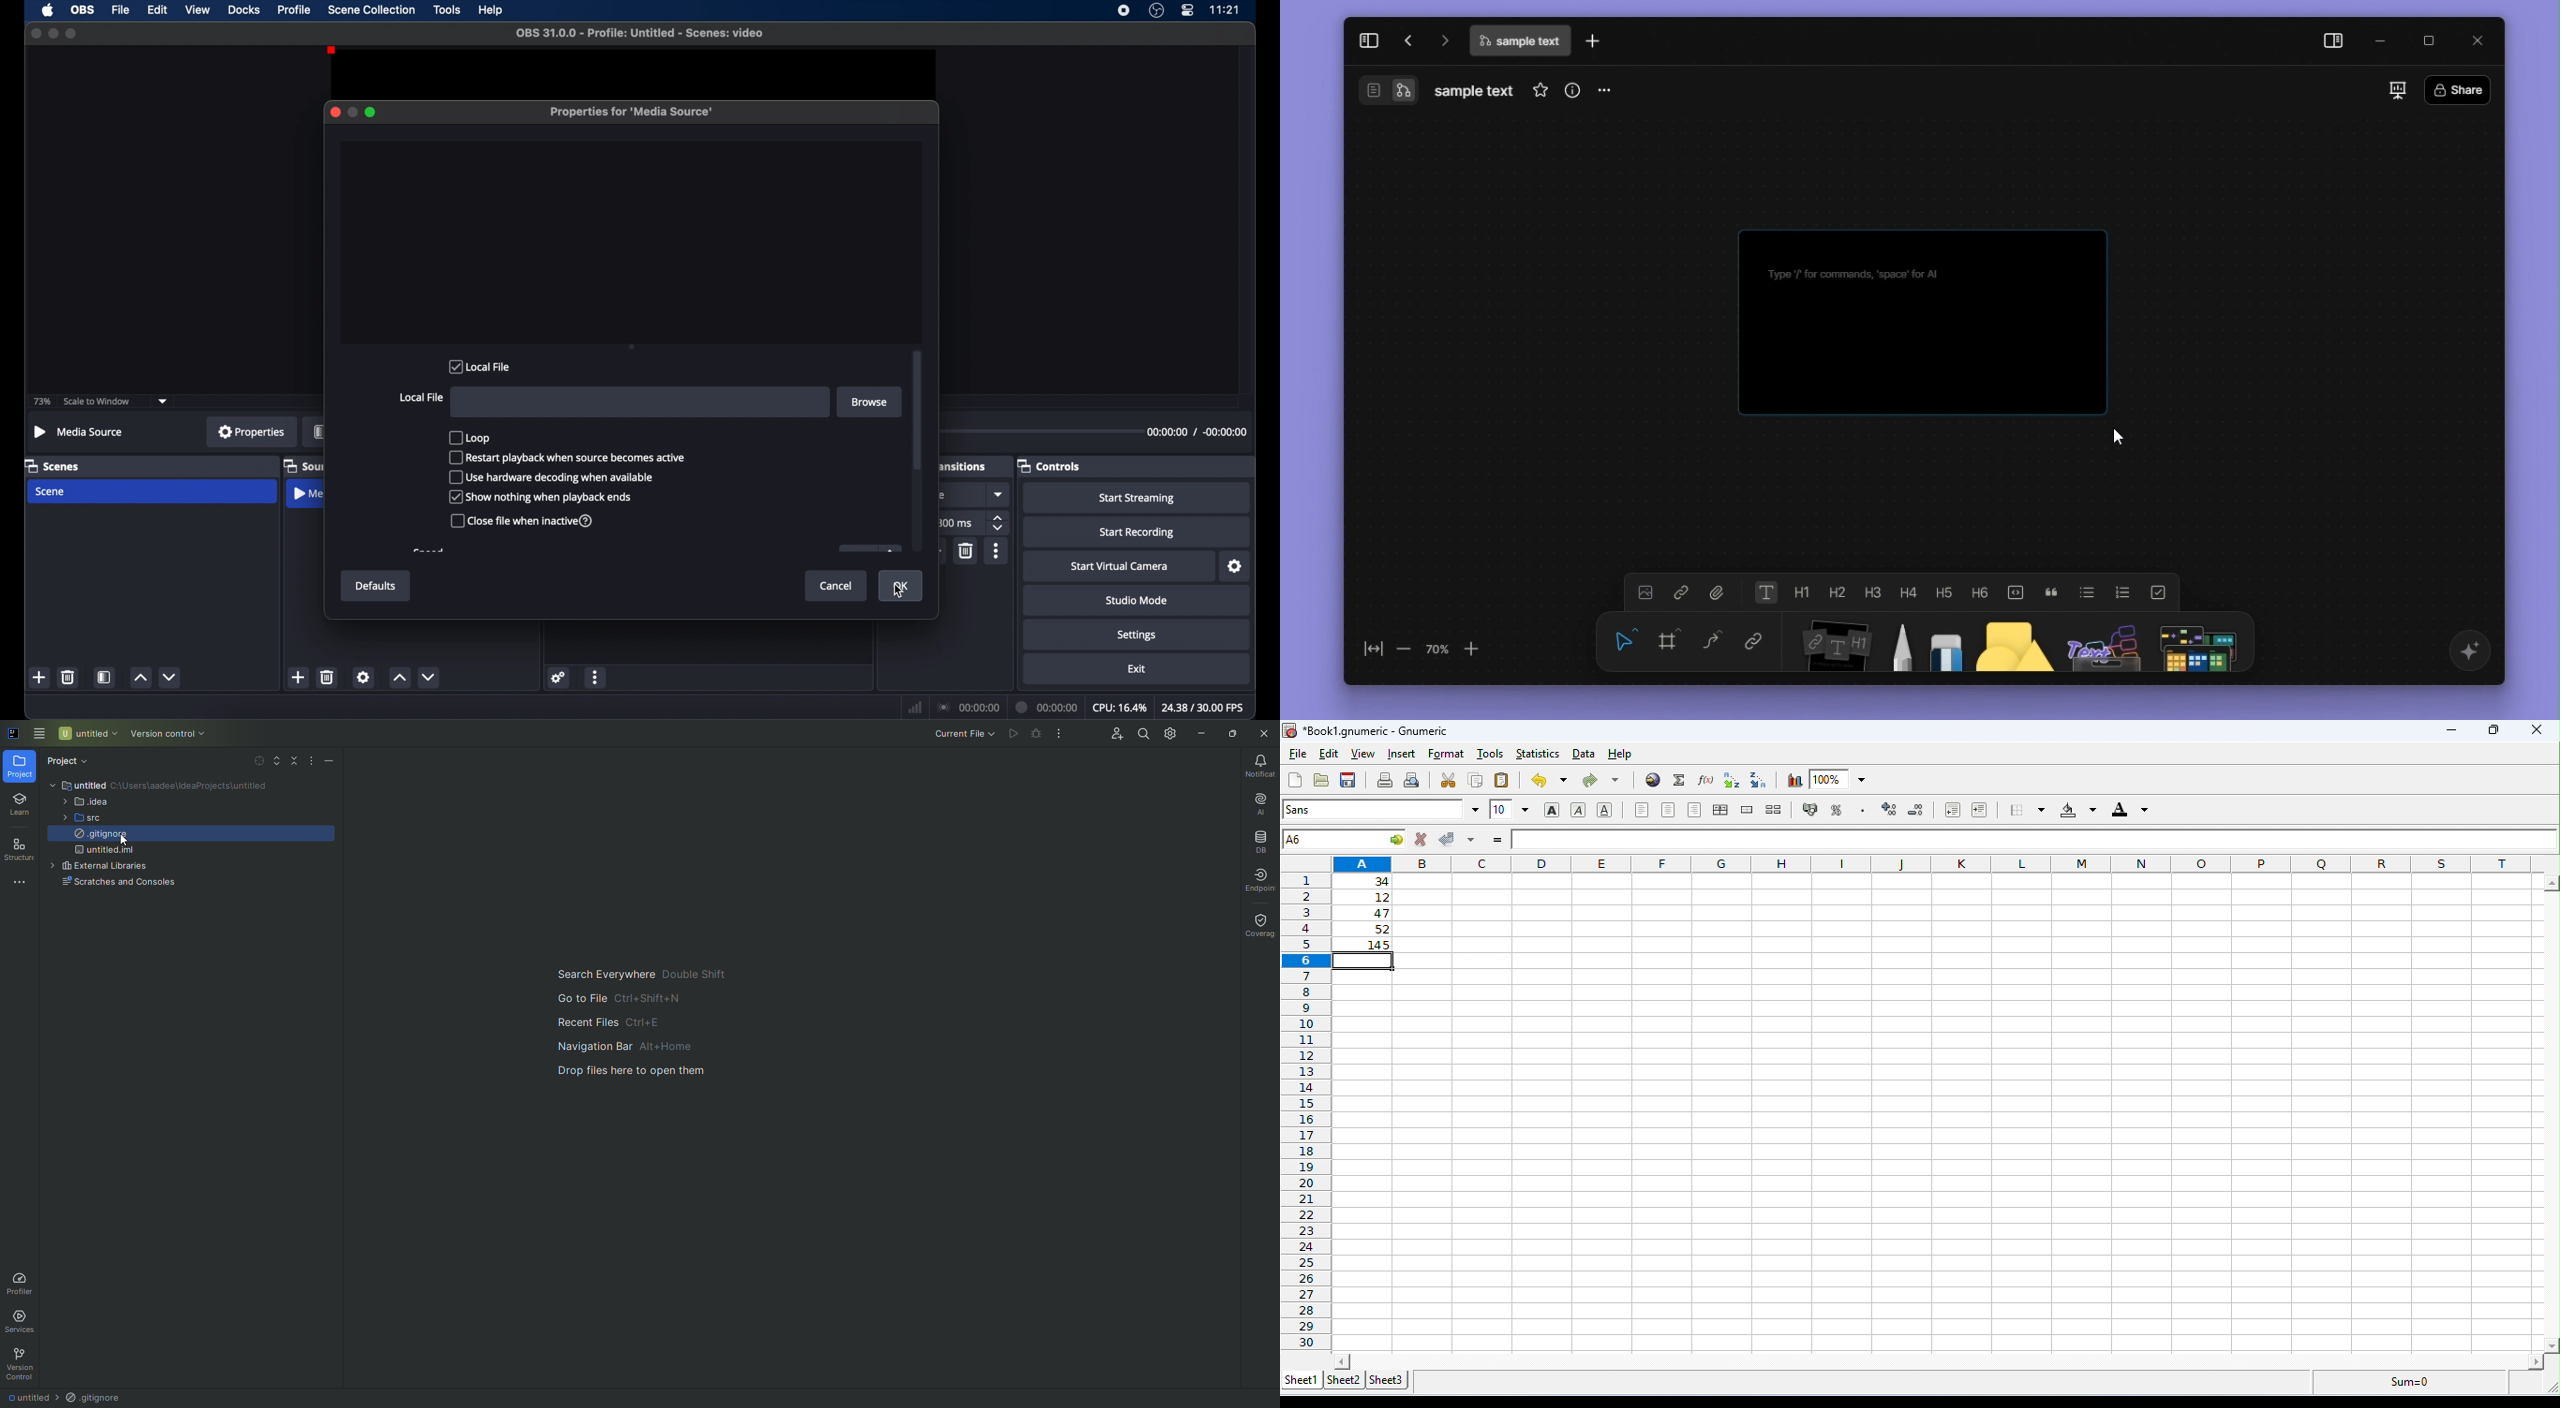 The height and width of the screenshot is (1428, 2576). I want to click on minimize, so click(2455, 732).